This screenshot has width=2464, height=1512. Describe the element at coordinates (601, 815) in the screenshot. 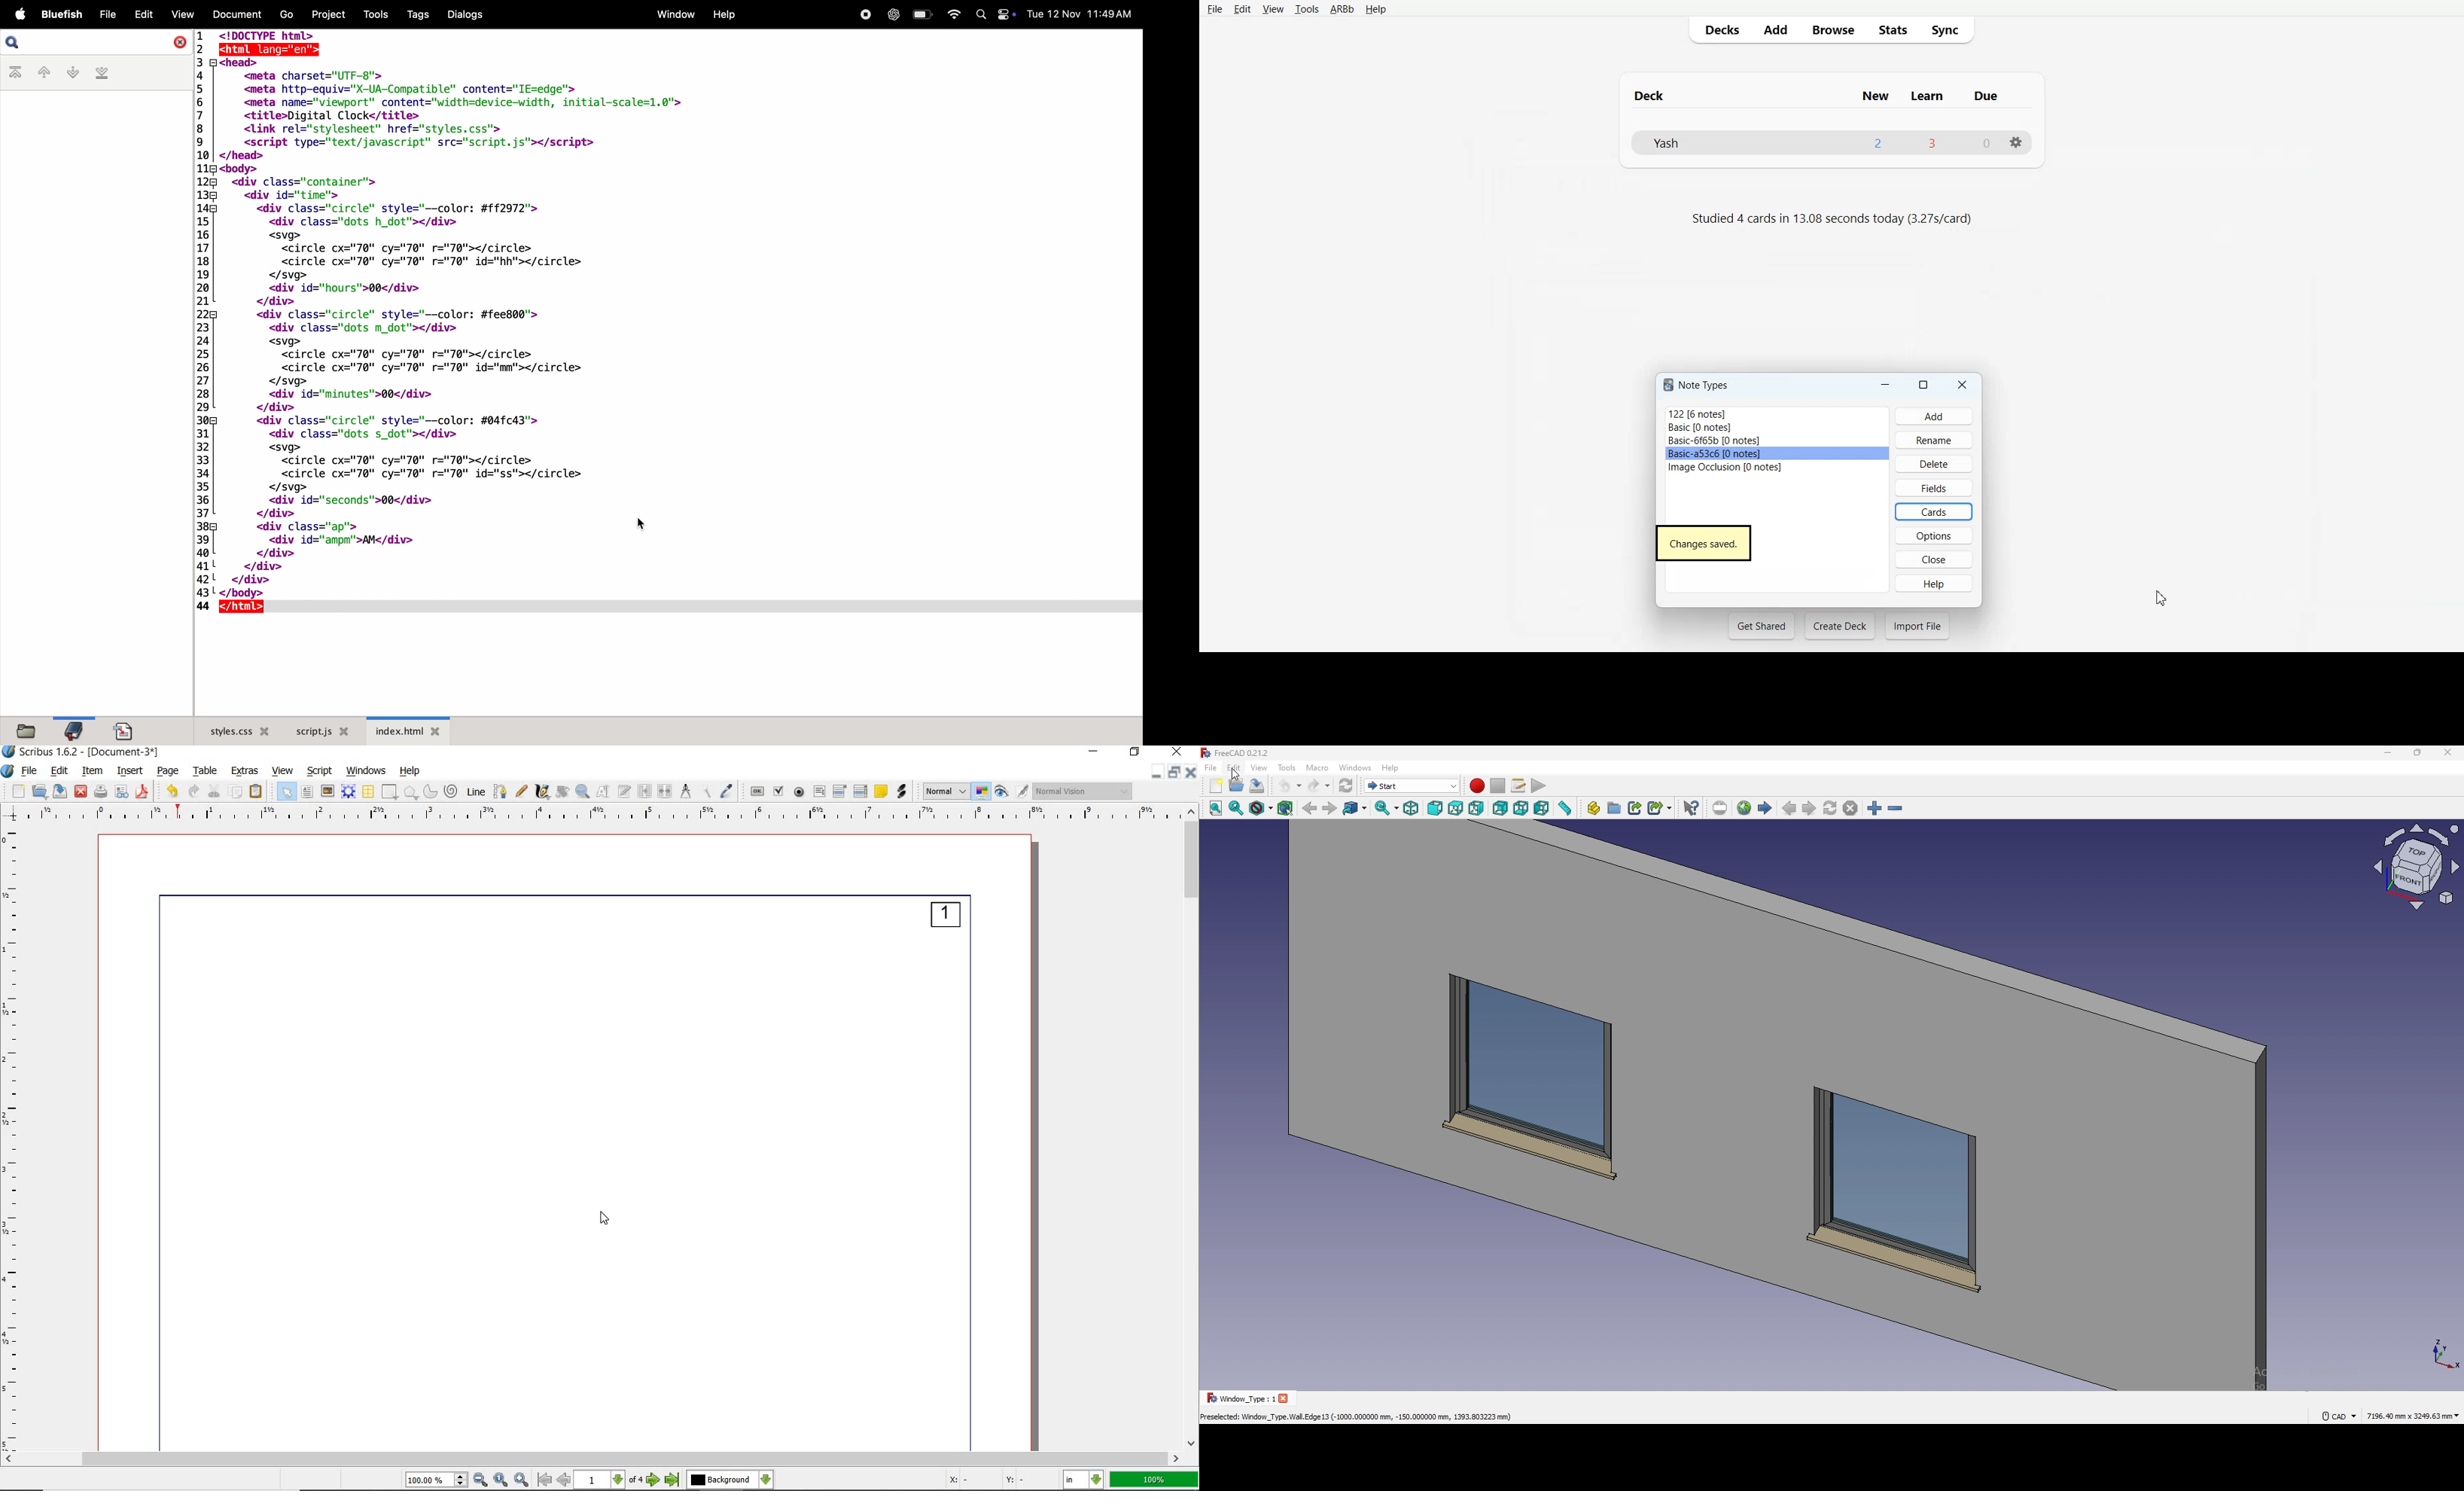

I see `Horizontal Margin` at that location.